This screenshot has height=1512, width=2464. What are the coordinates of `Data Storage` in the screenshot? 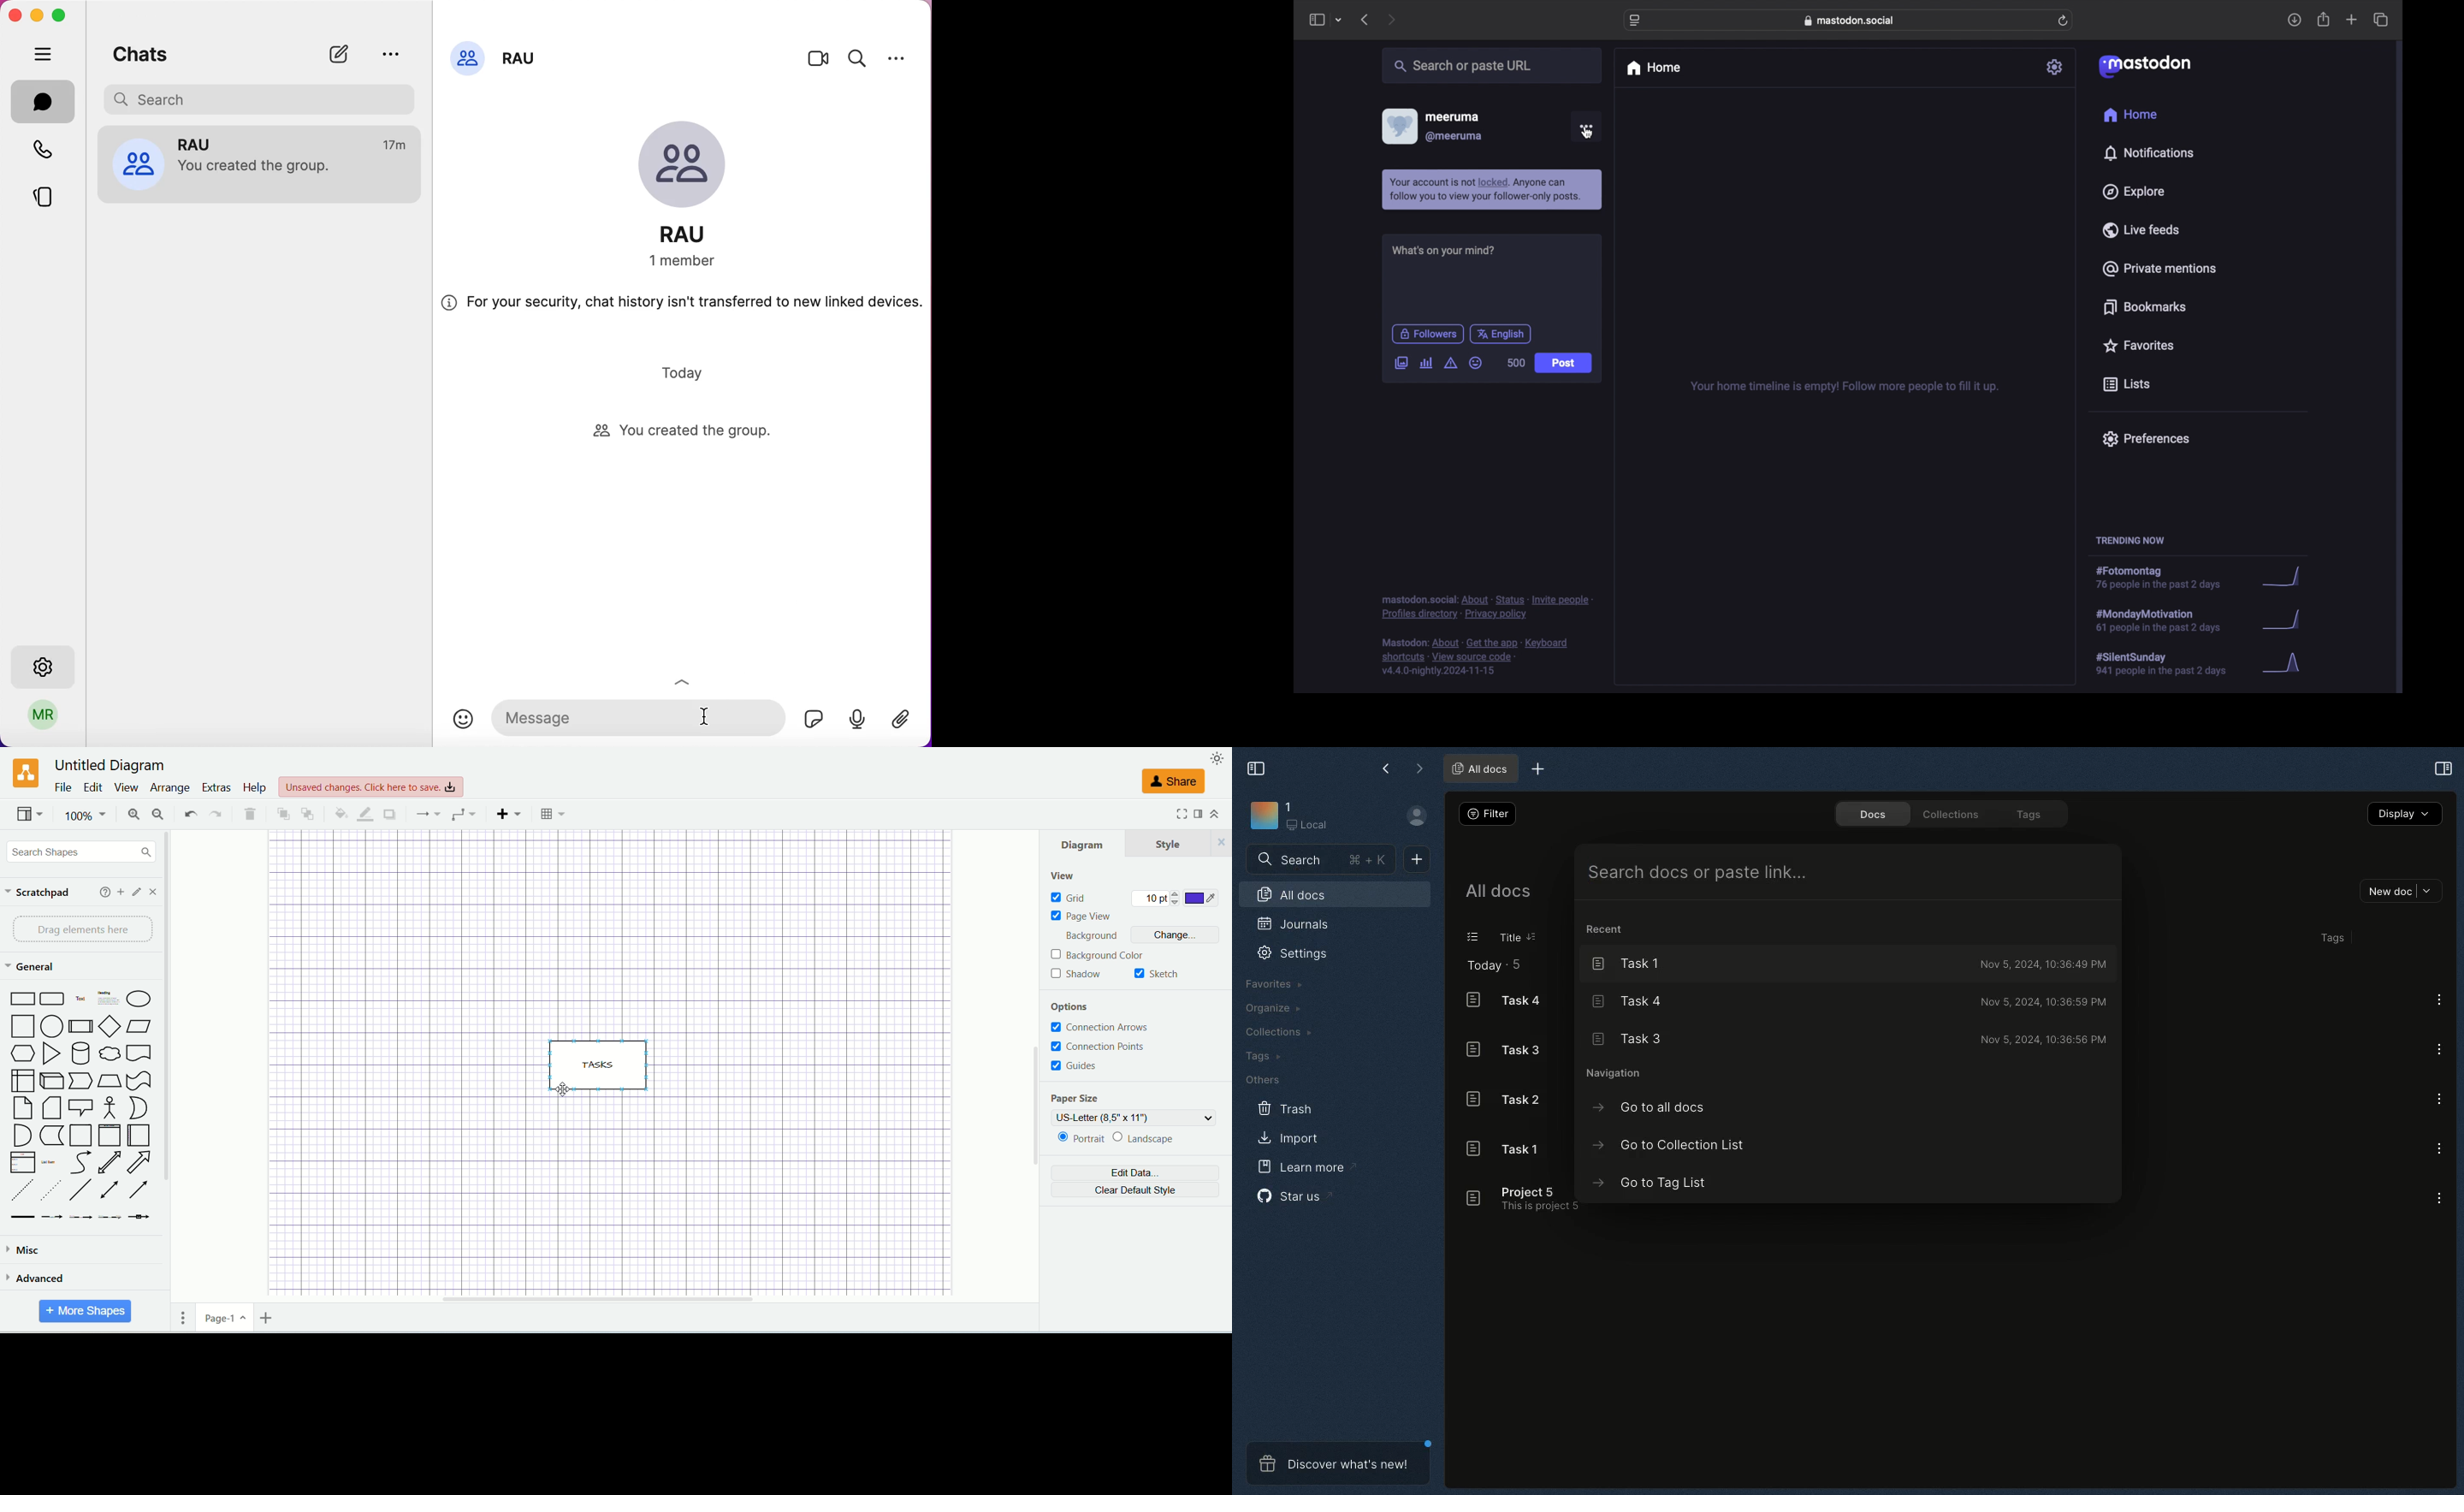 It's located at (51, 1137).